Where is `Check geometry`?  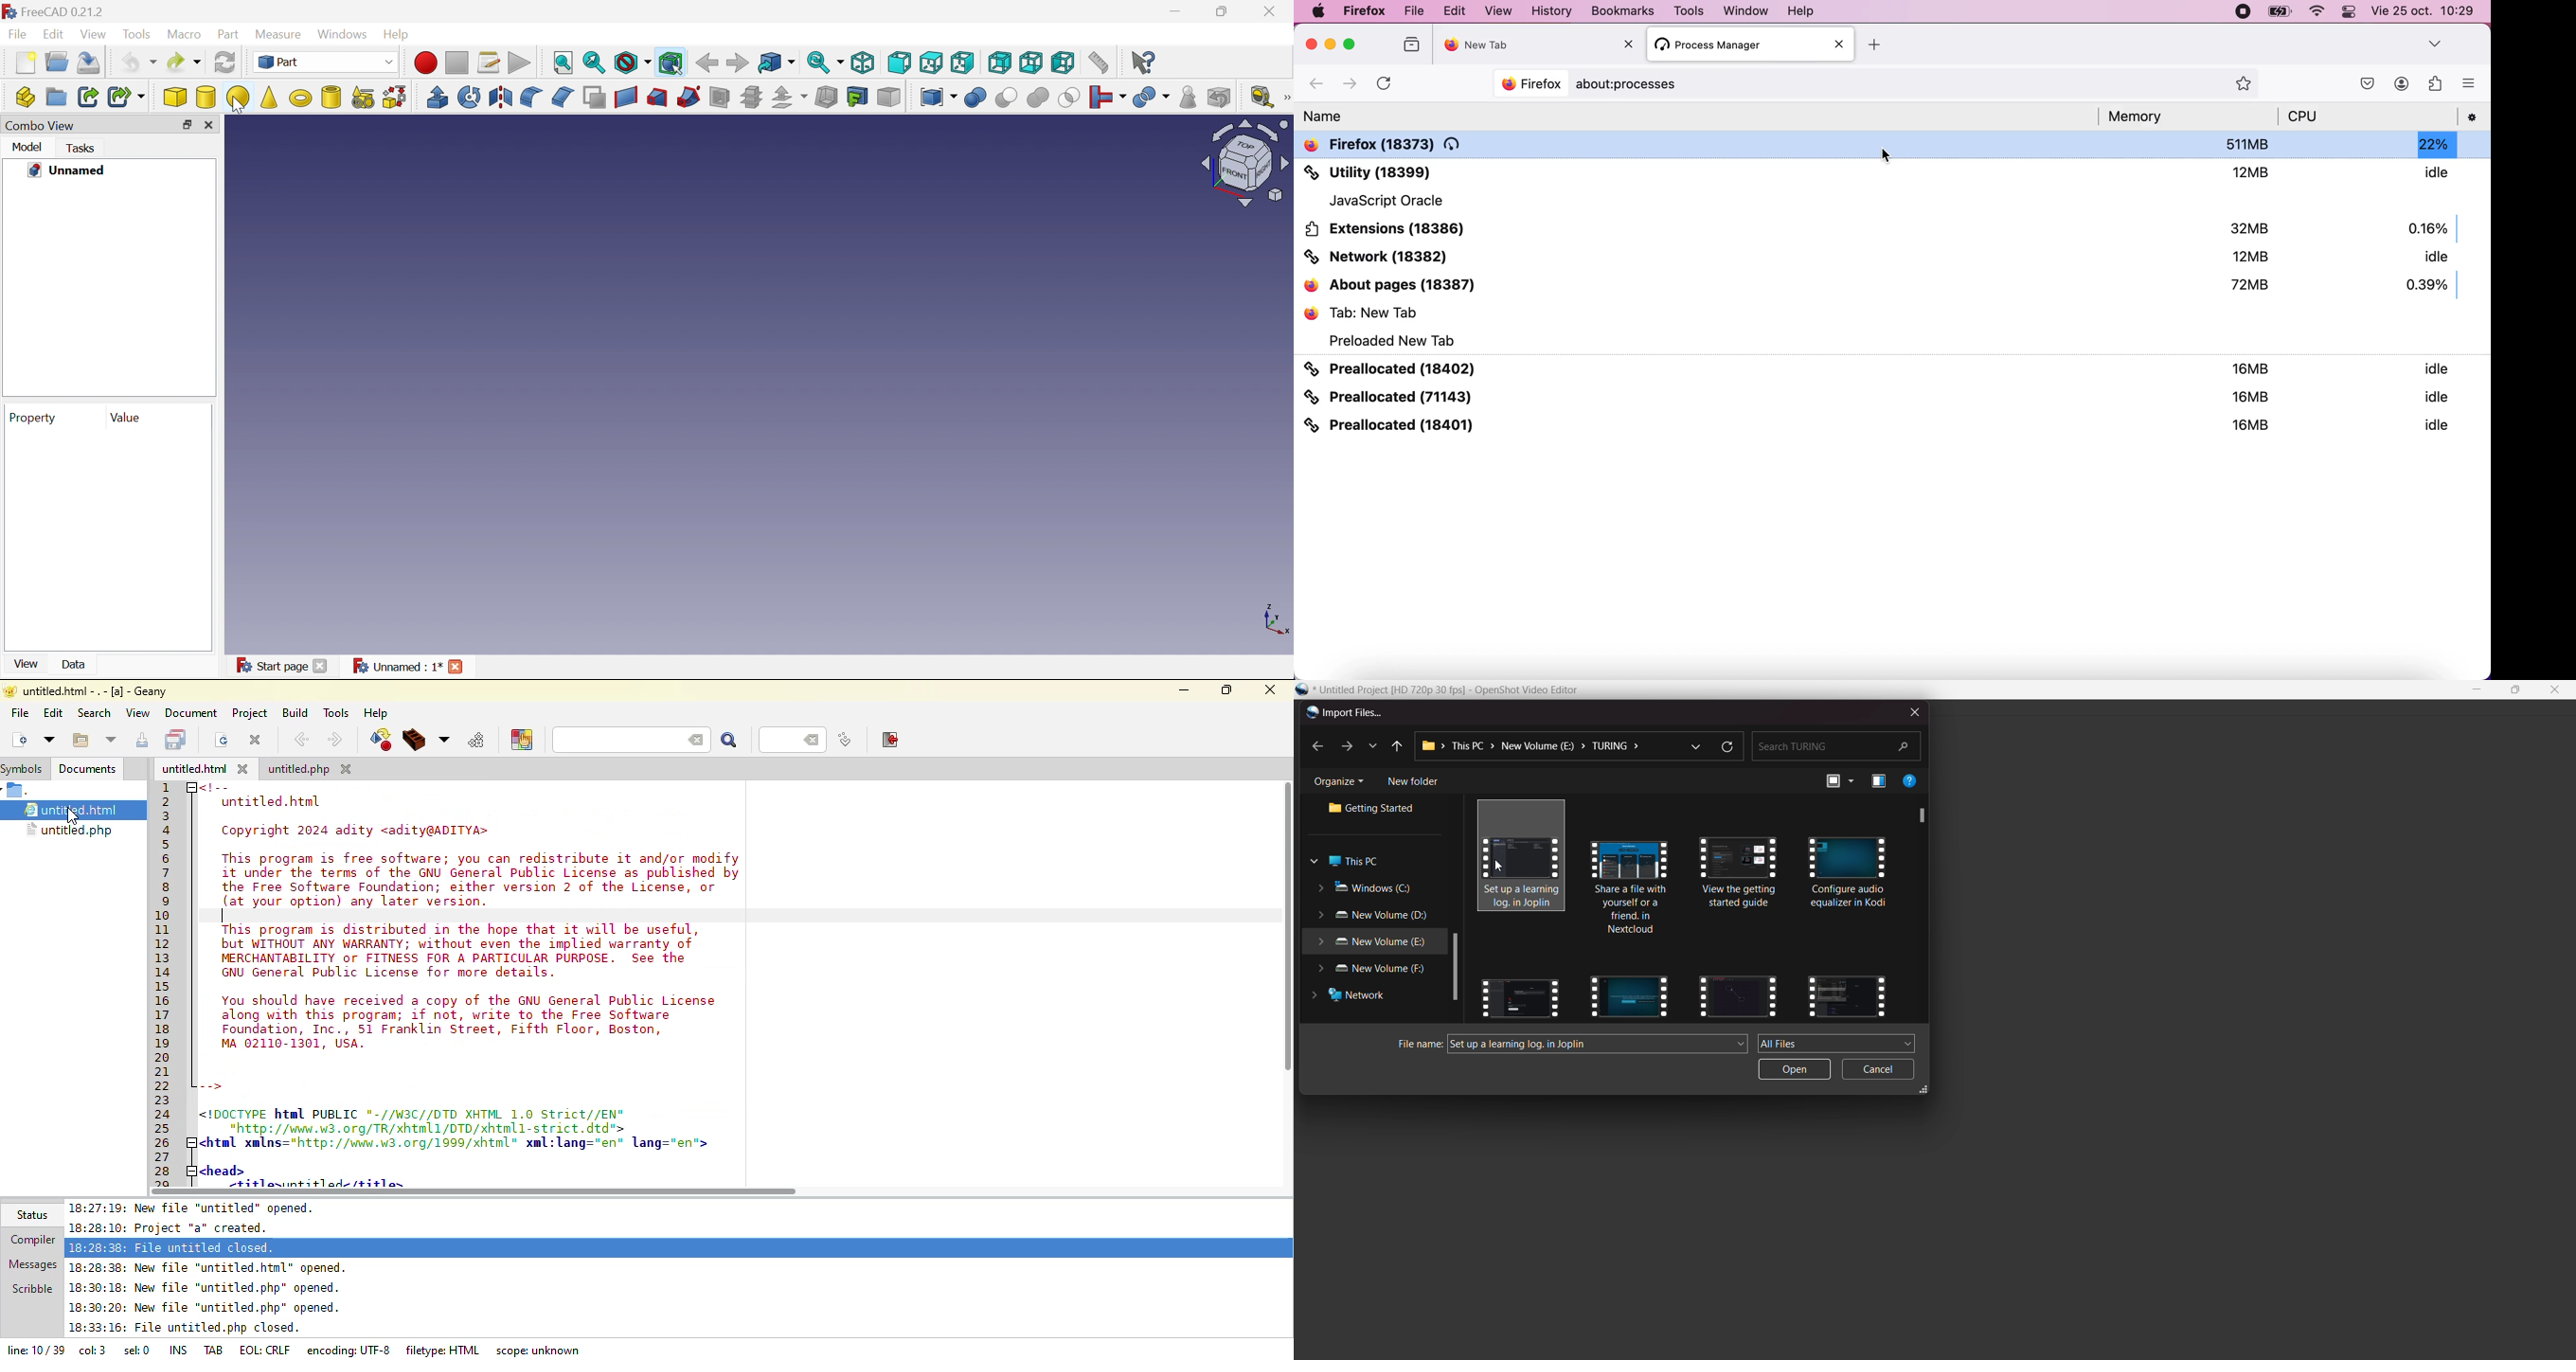 Check geometry is located at coordinates (1188, 98).